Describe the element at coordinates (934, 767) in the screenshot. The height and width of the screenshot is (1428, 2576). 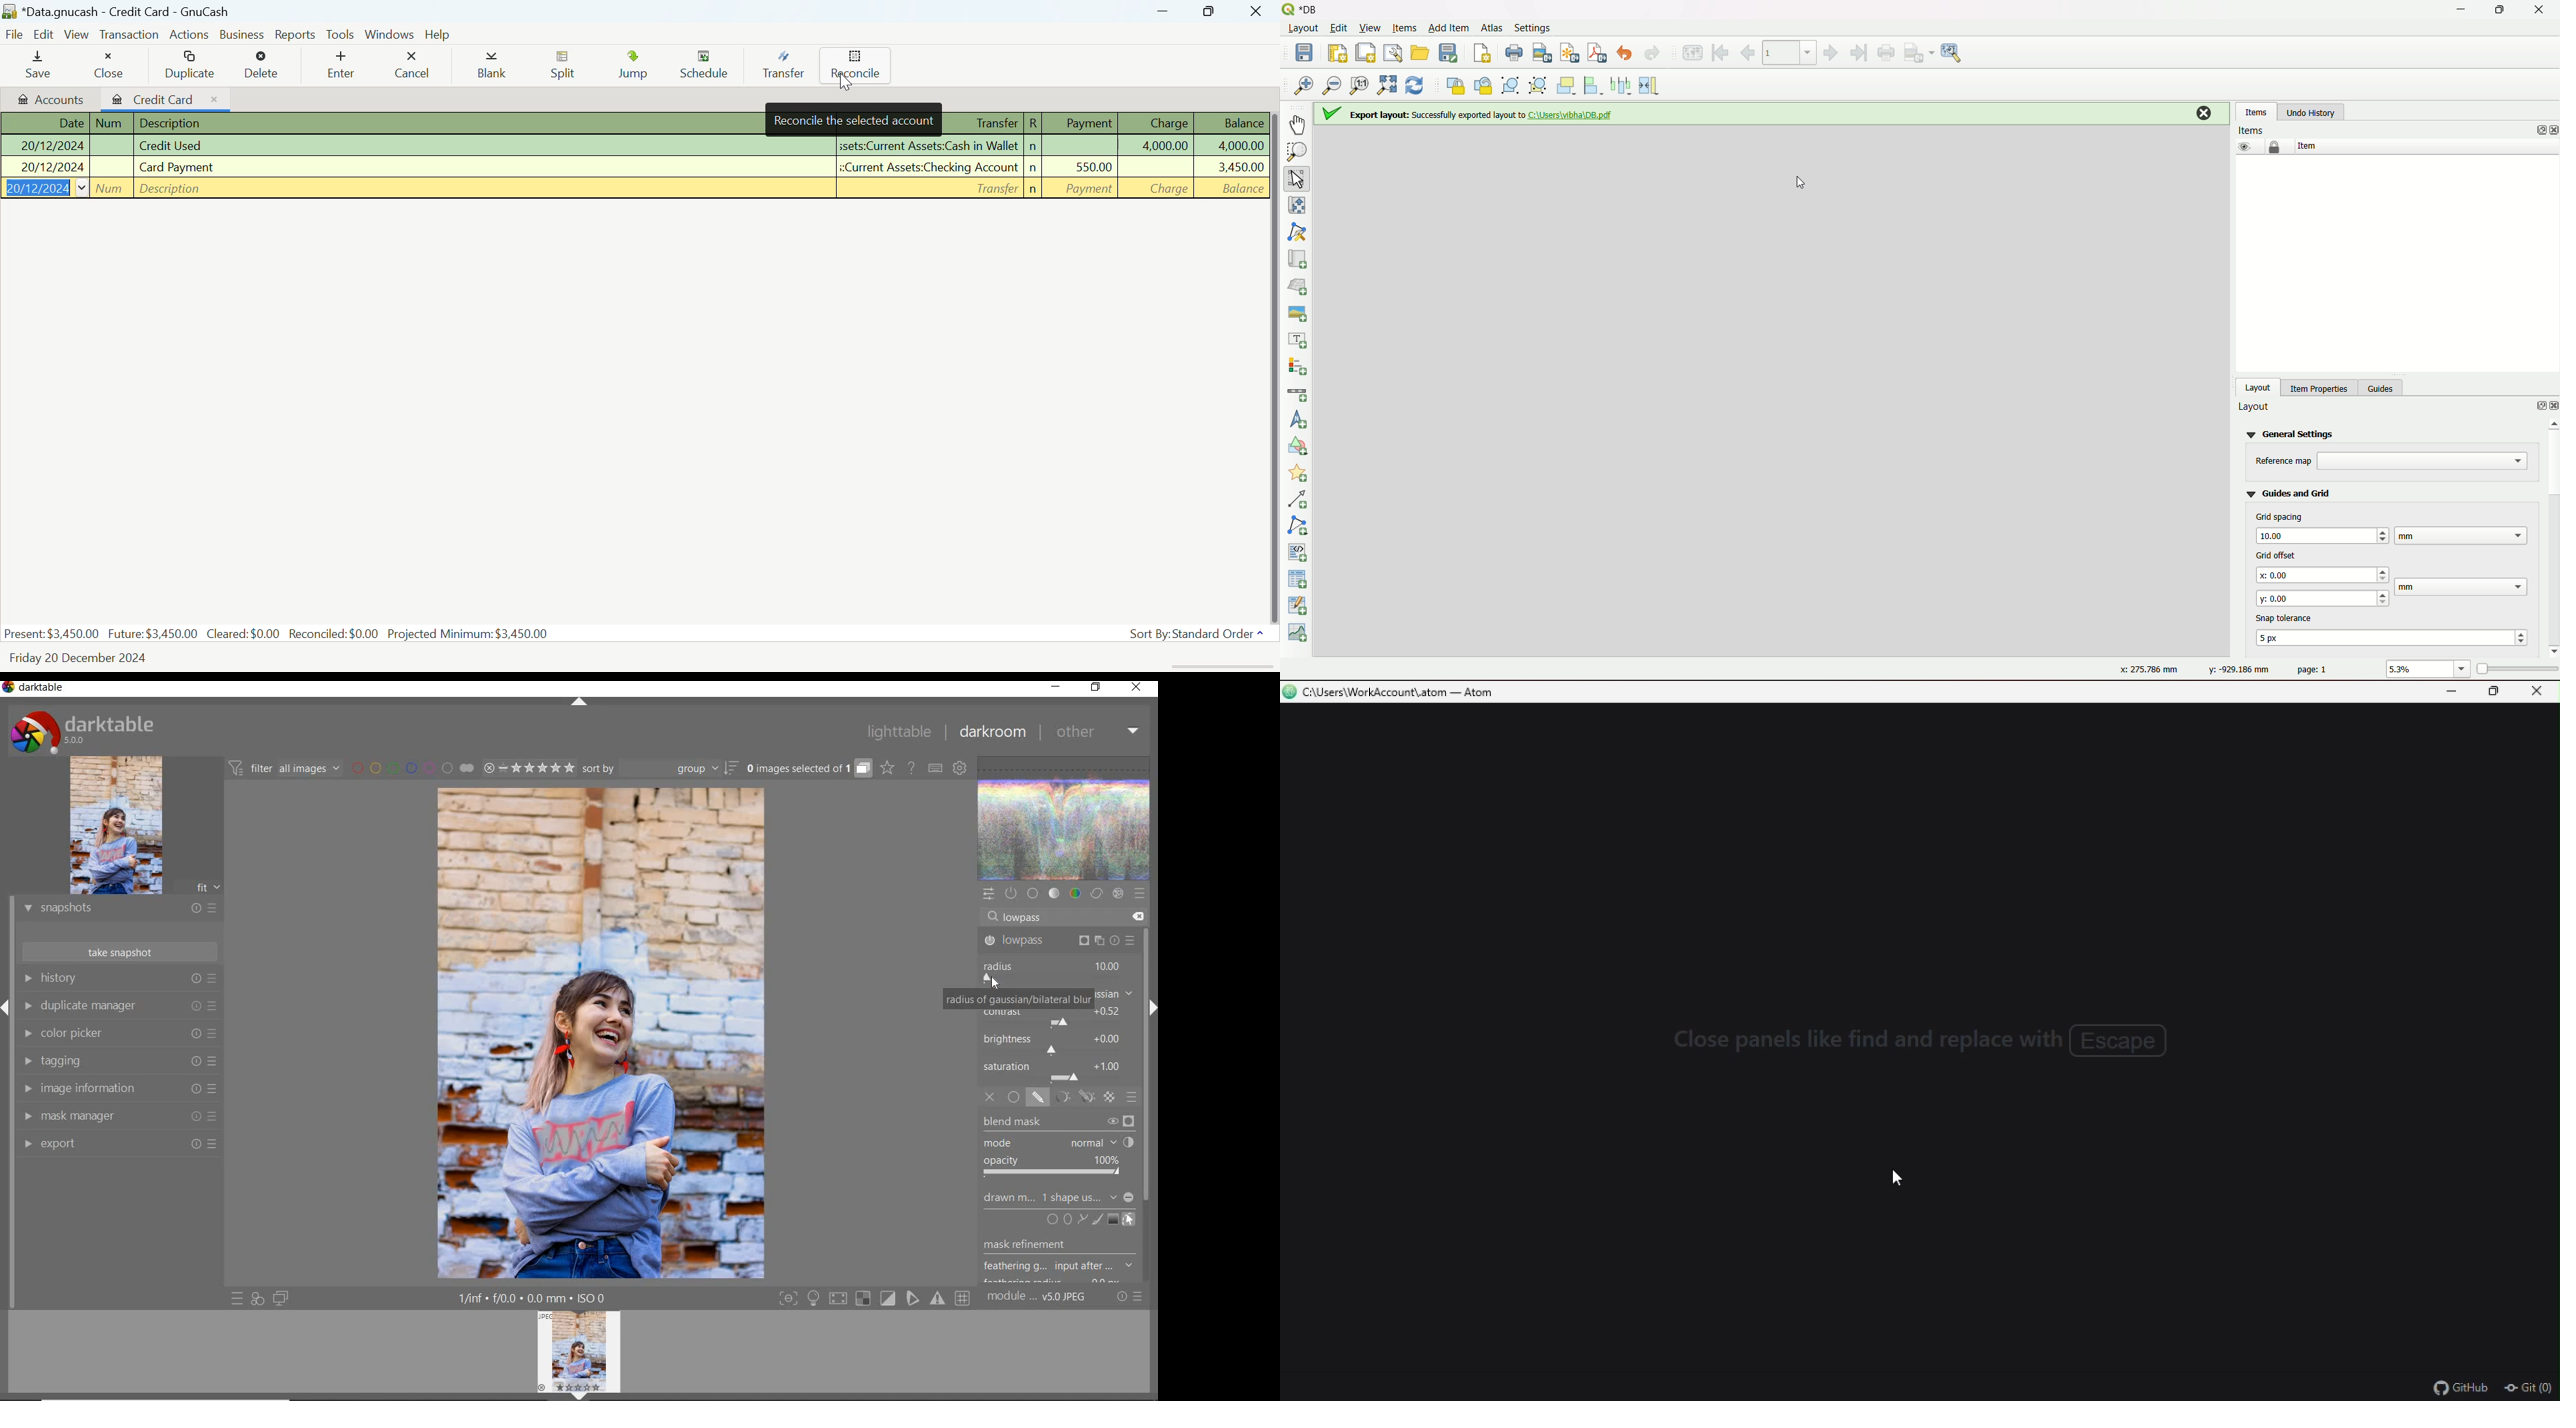
I see `set keyboard shortcuts` at that location.